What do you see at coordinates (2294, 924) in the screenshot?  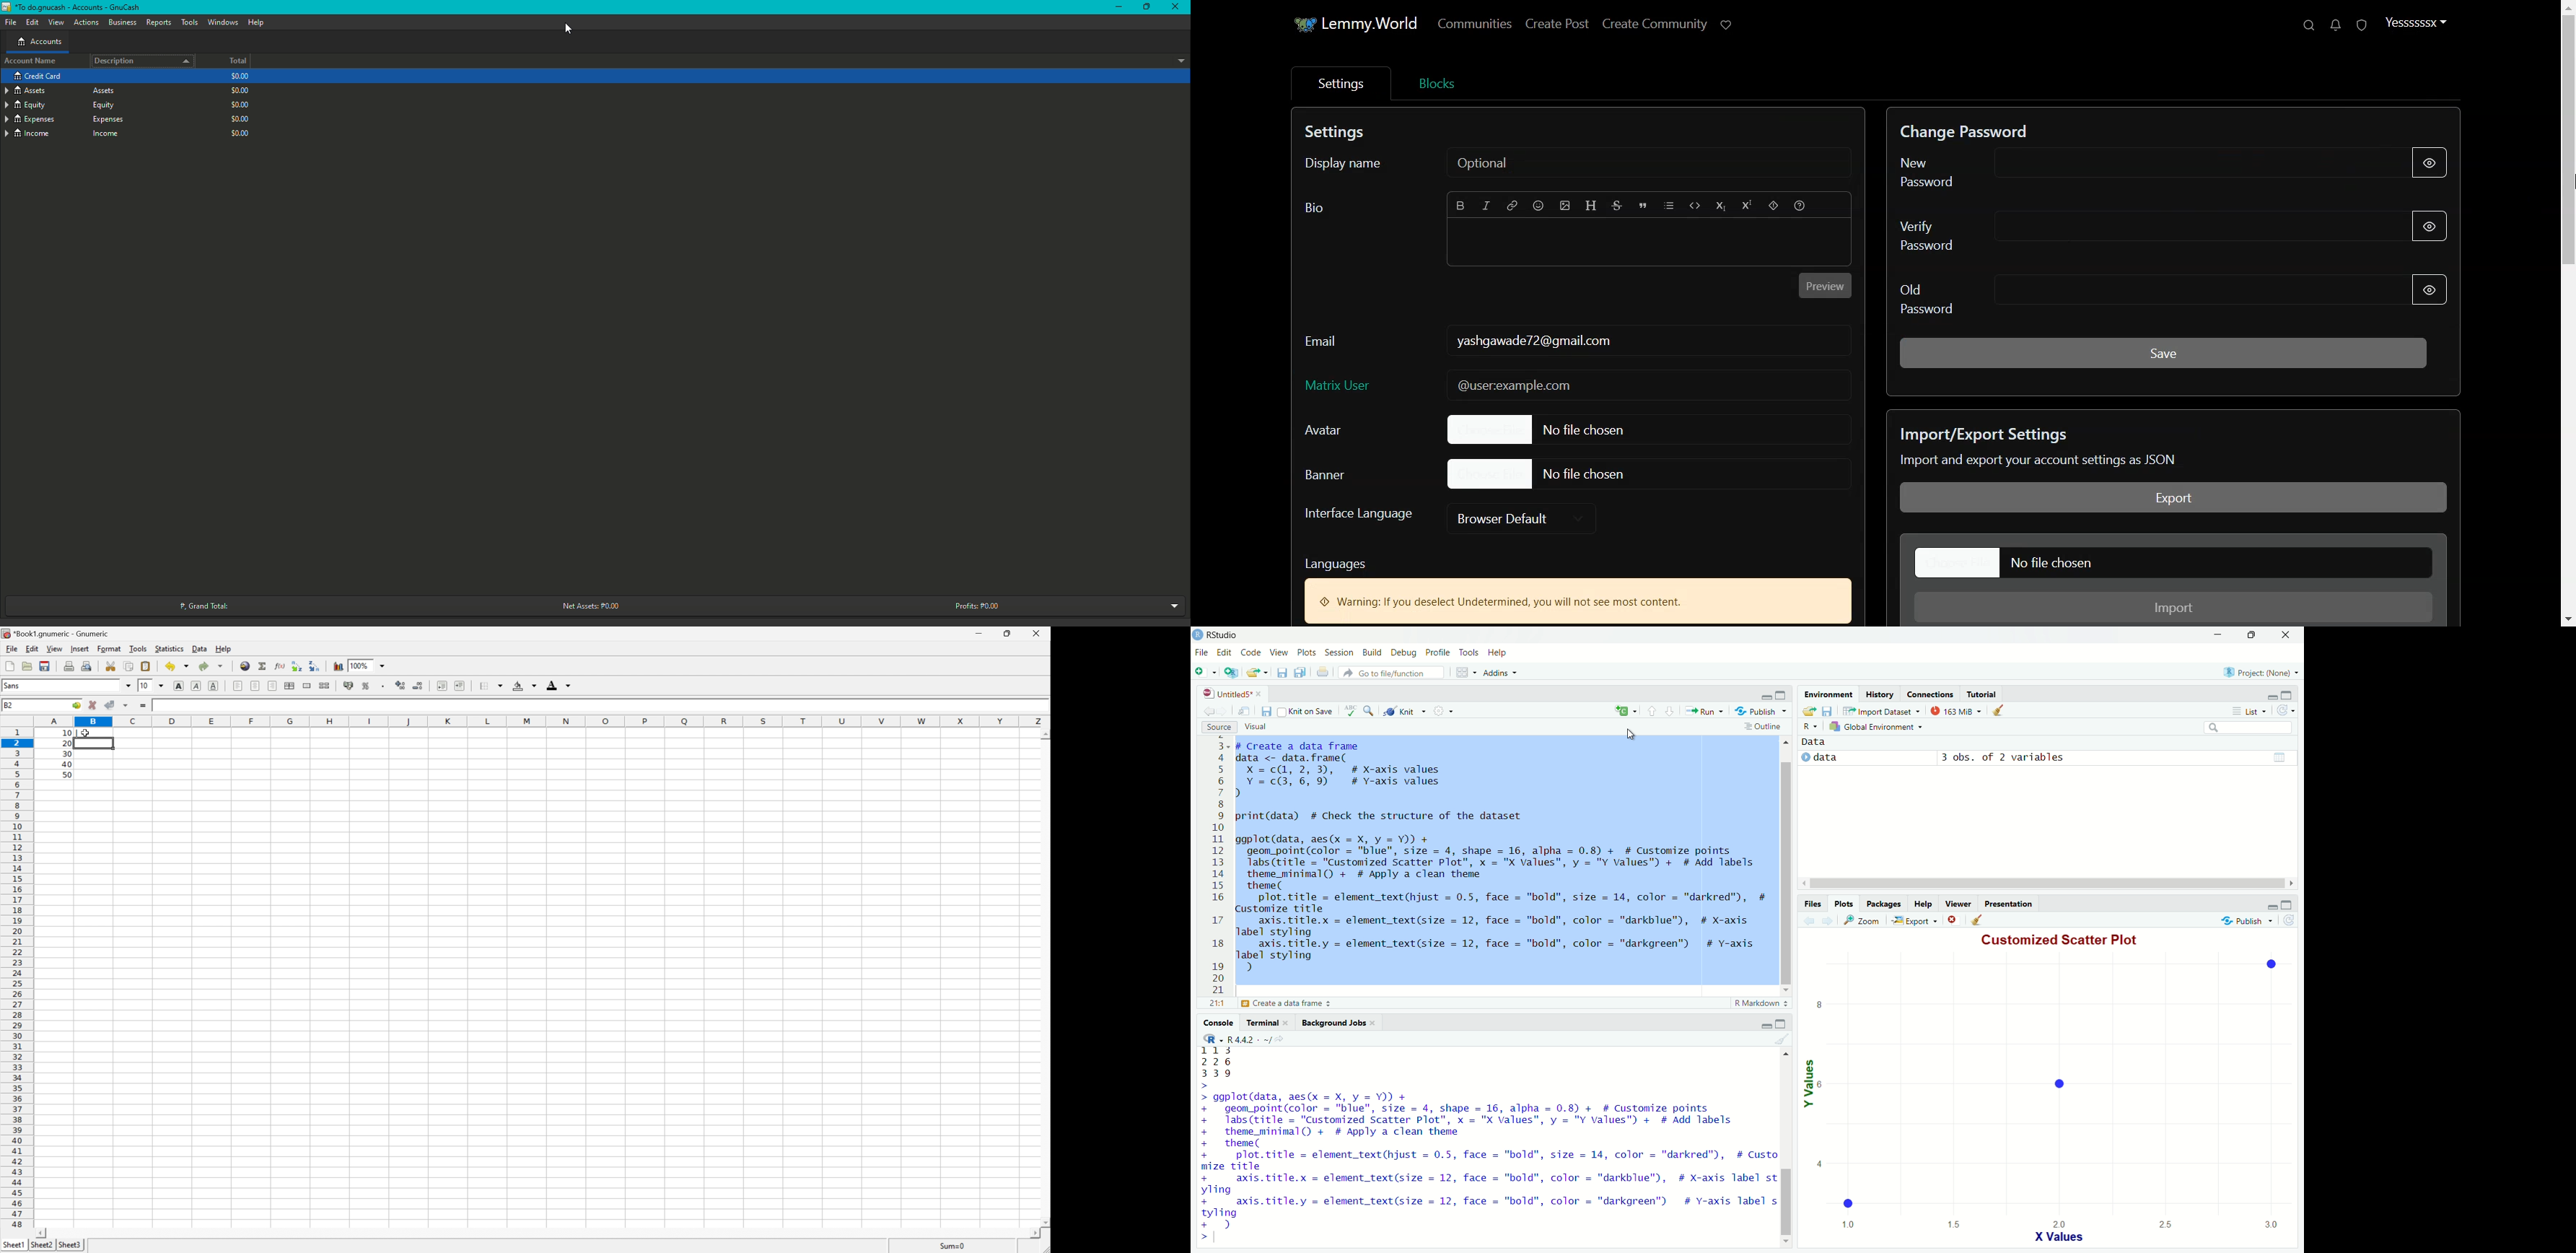 I see `Revert` at bounding box center [2294, 924].